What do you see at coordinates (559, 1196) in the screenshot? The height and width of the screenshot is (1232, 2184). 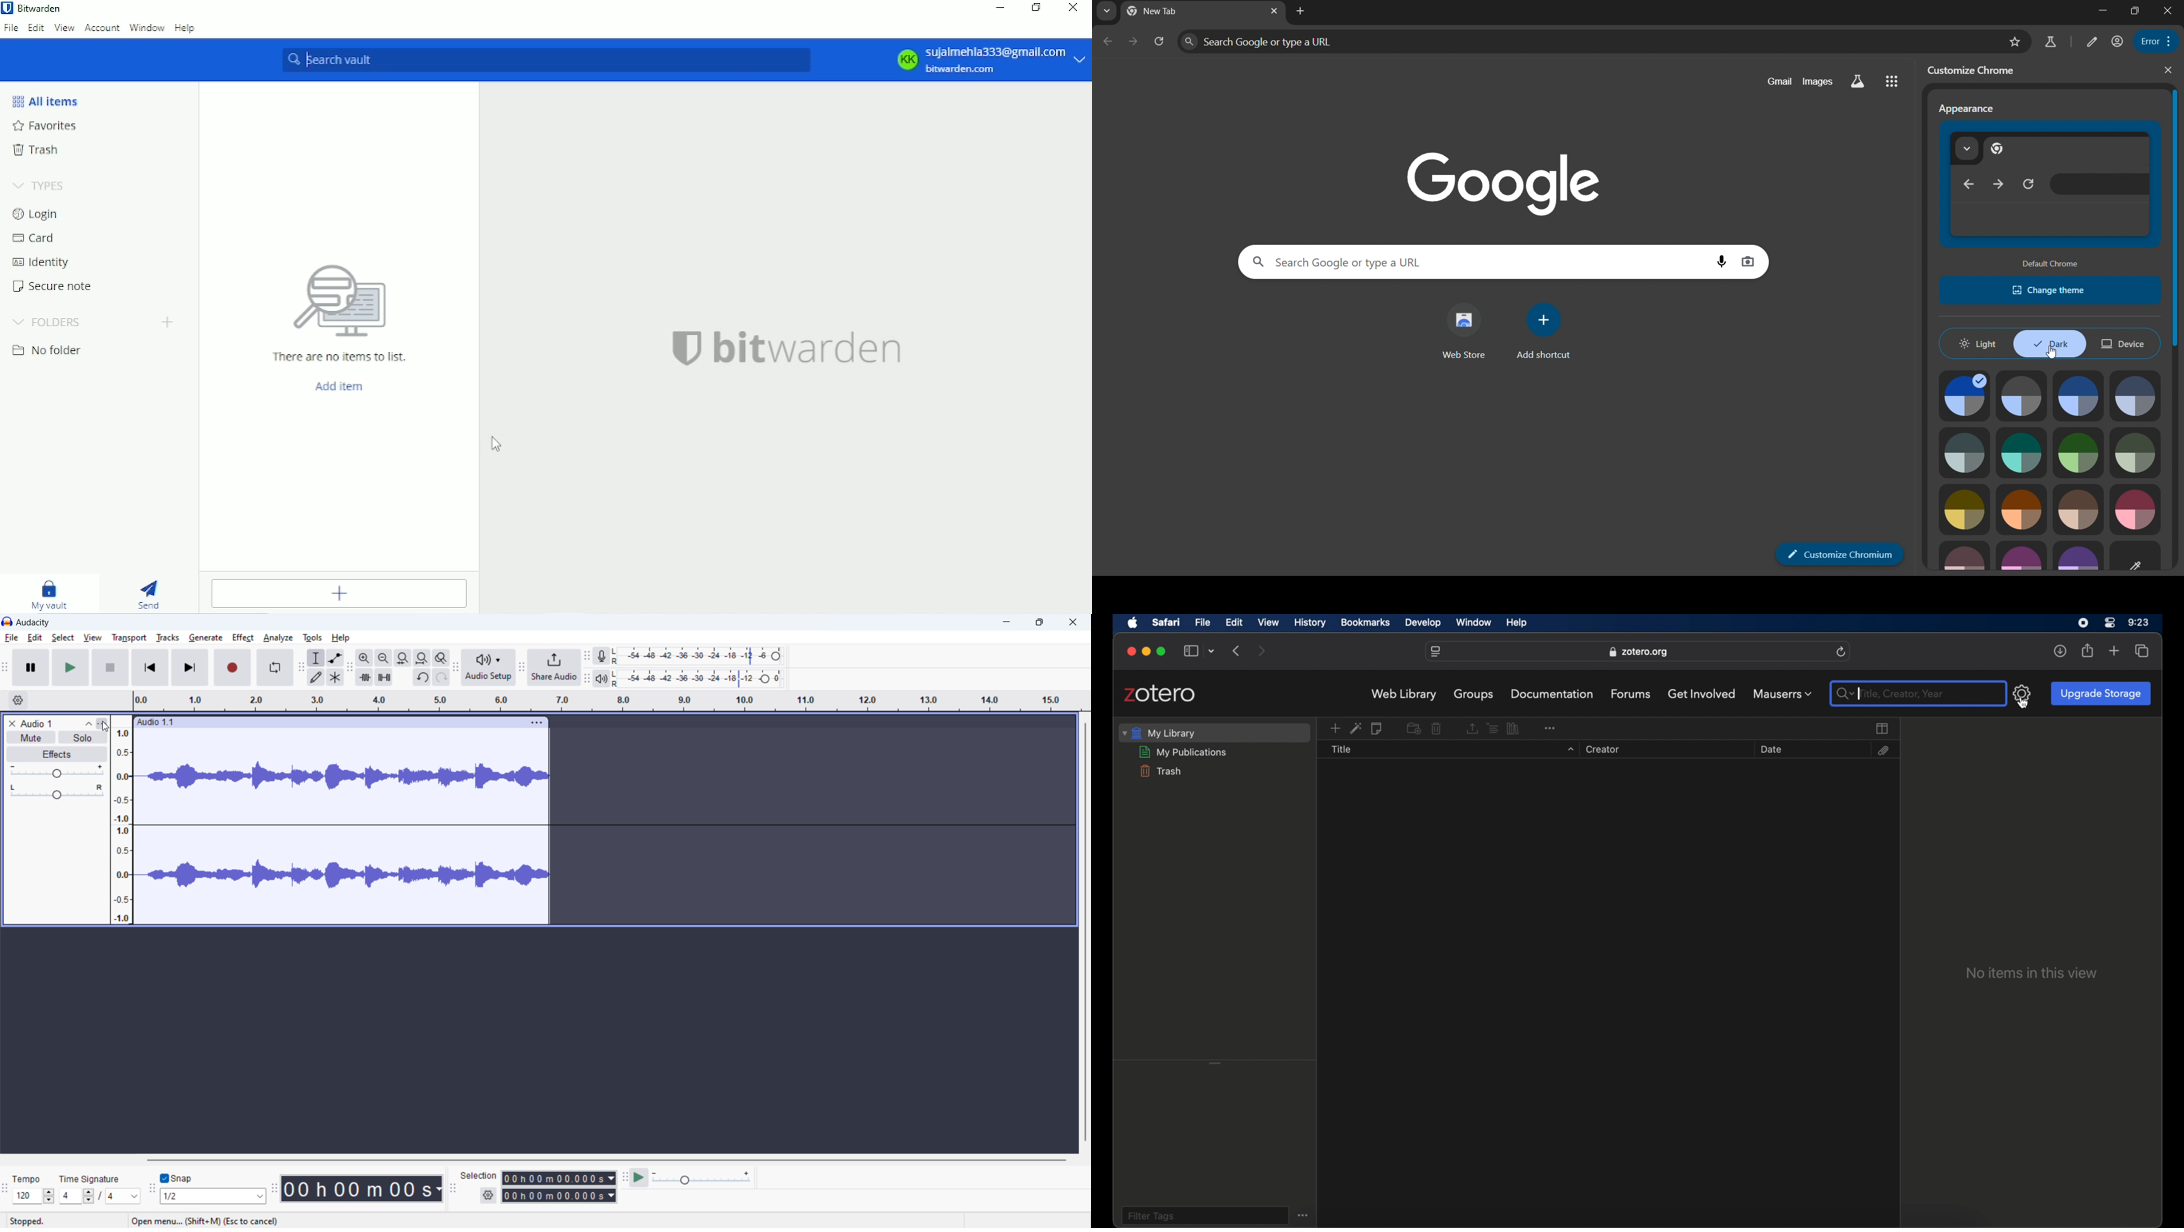 I see `end time` at bounding box center [559, 1196].